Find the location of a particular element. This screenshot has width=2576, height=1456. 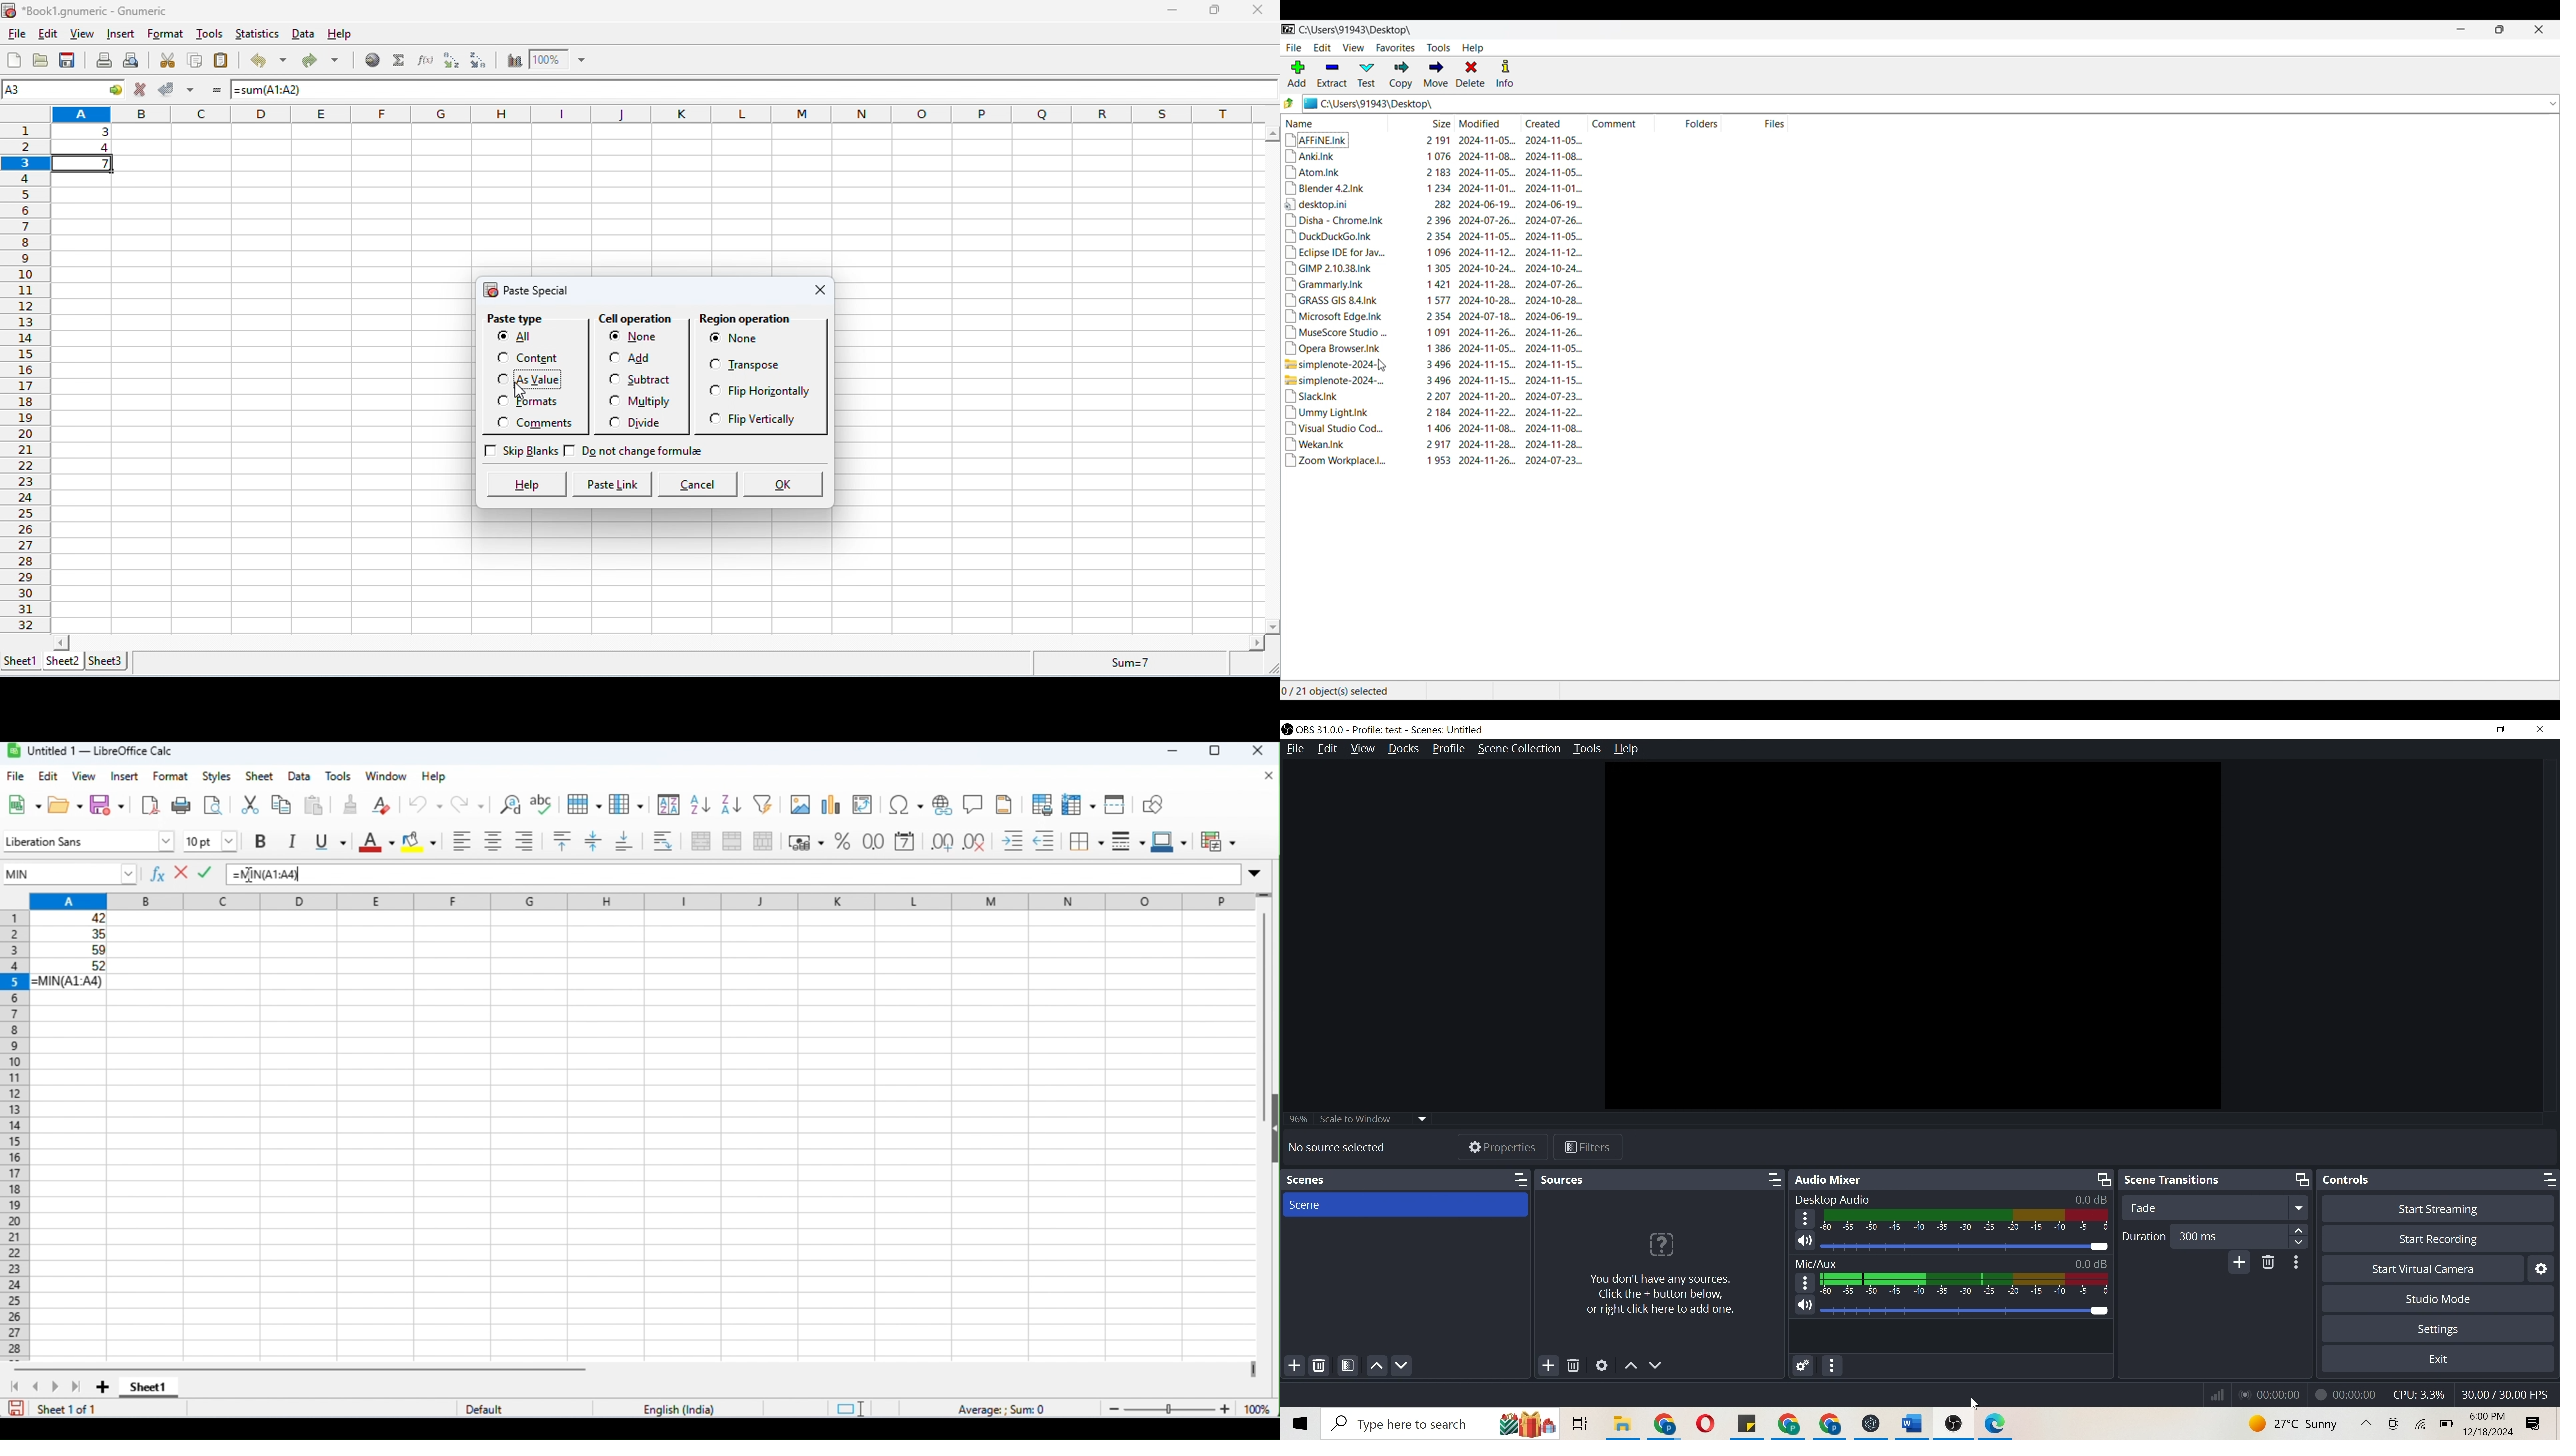

paste type is located at coordinates (519, 321).